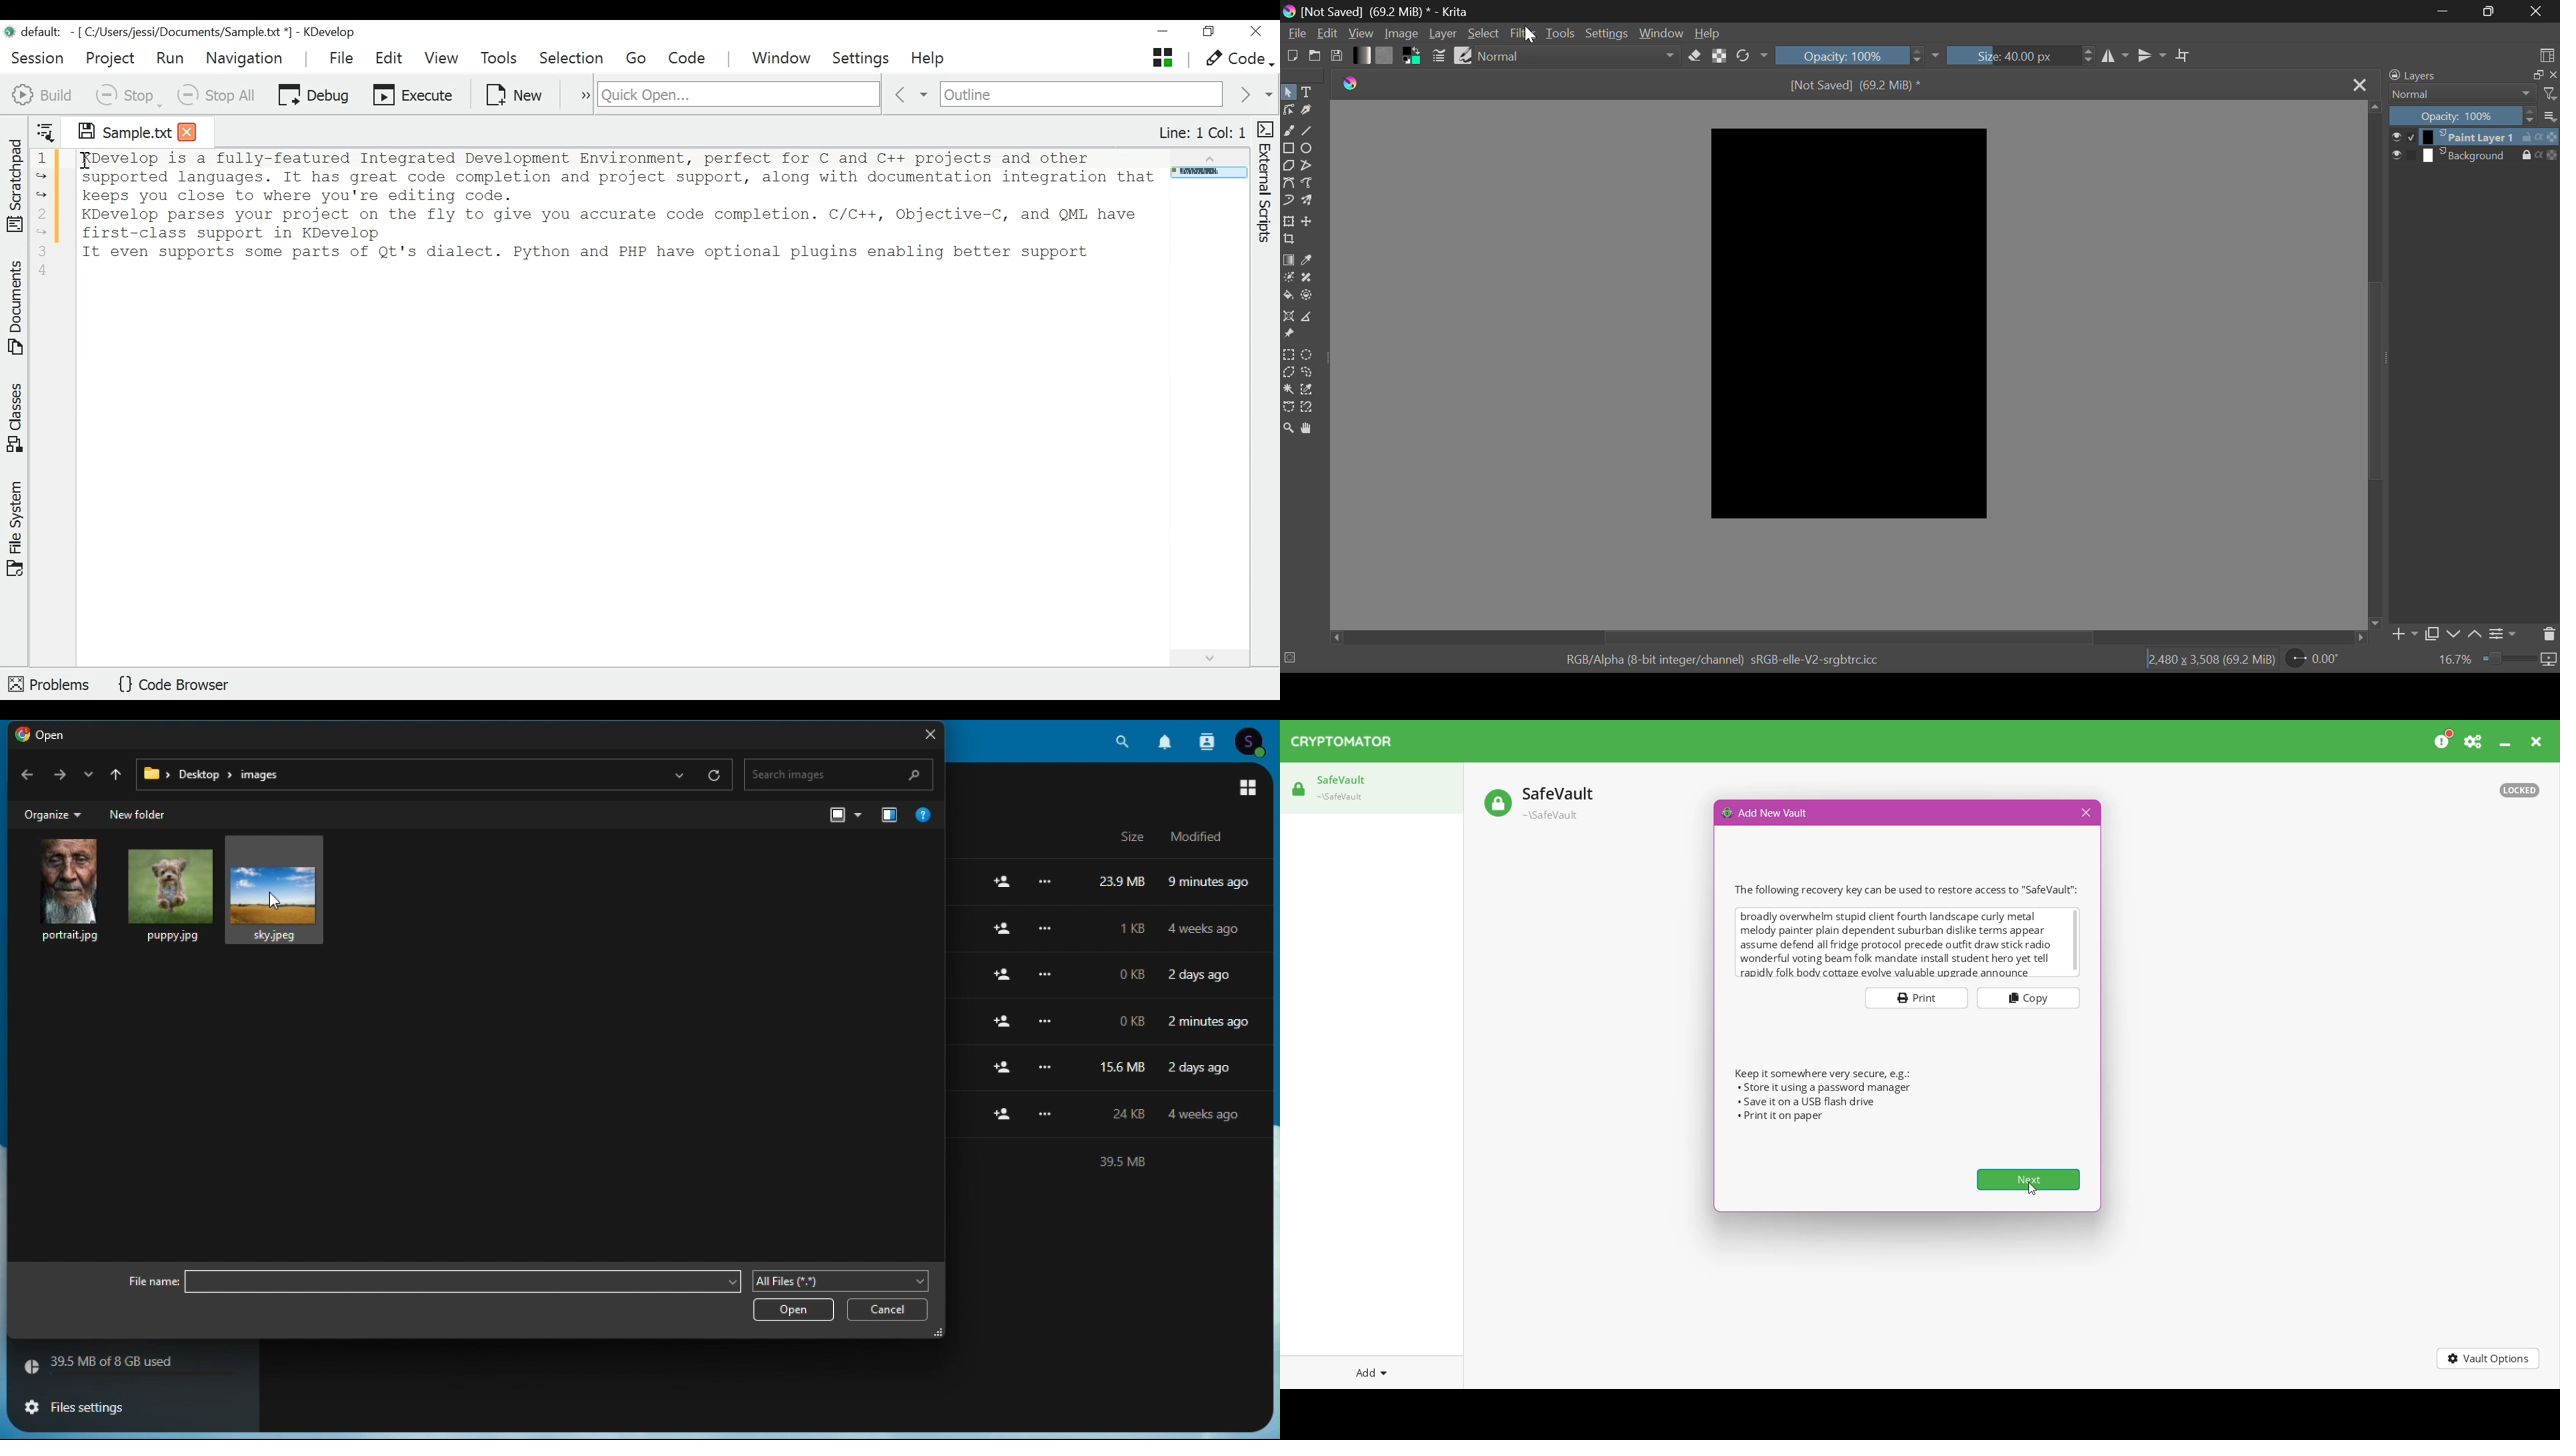  Describe the element at coordinates (86, 1408) in the screenshot. I see `settings` at that location.